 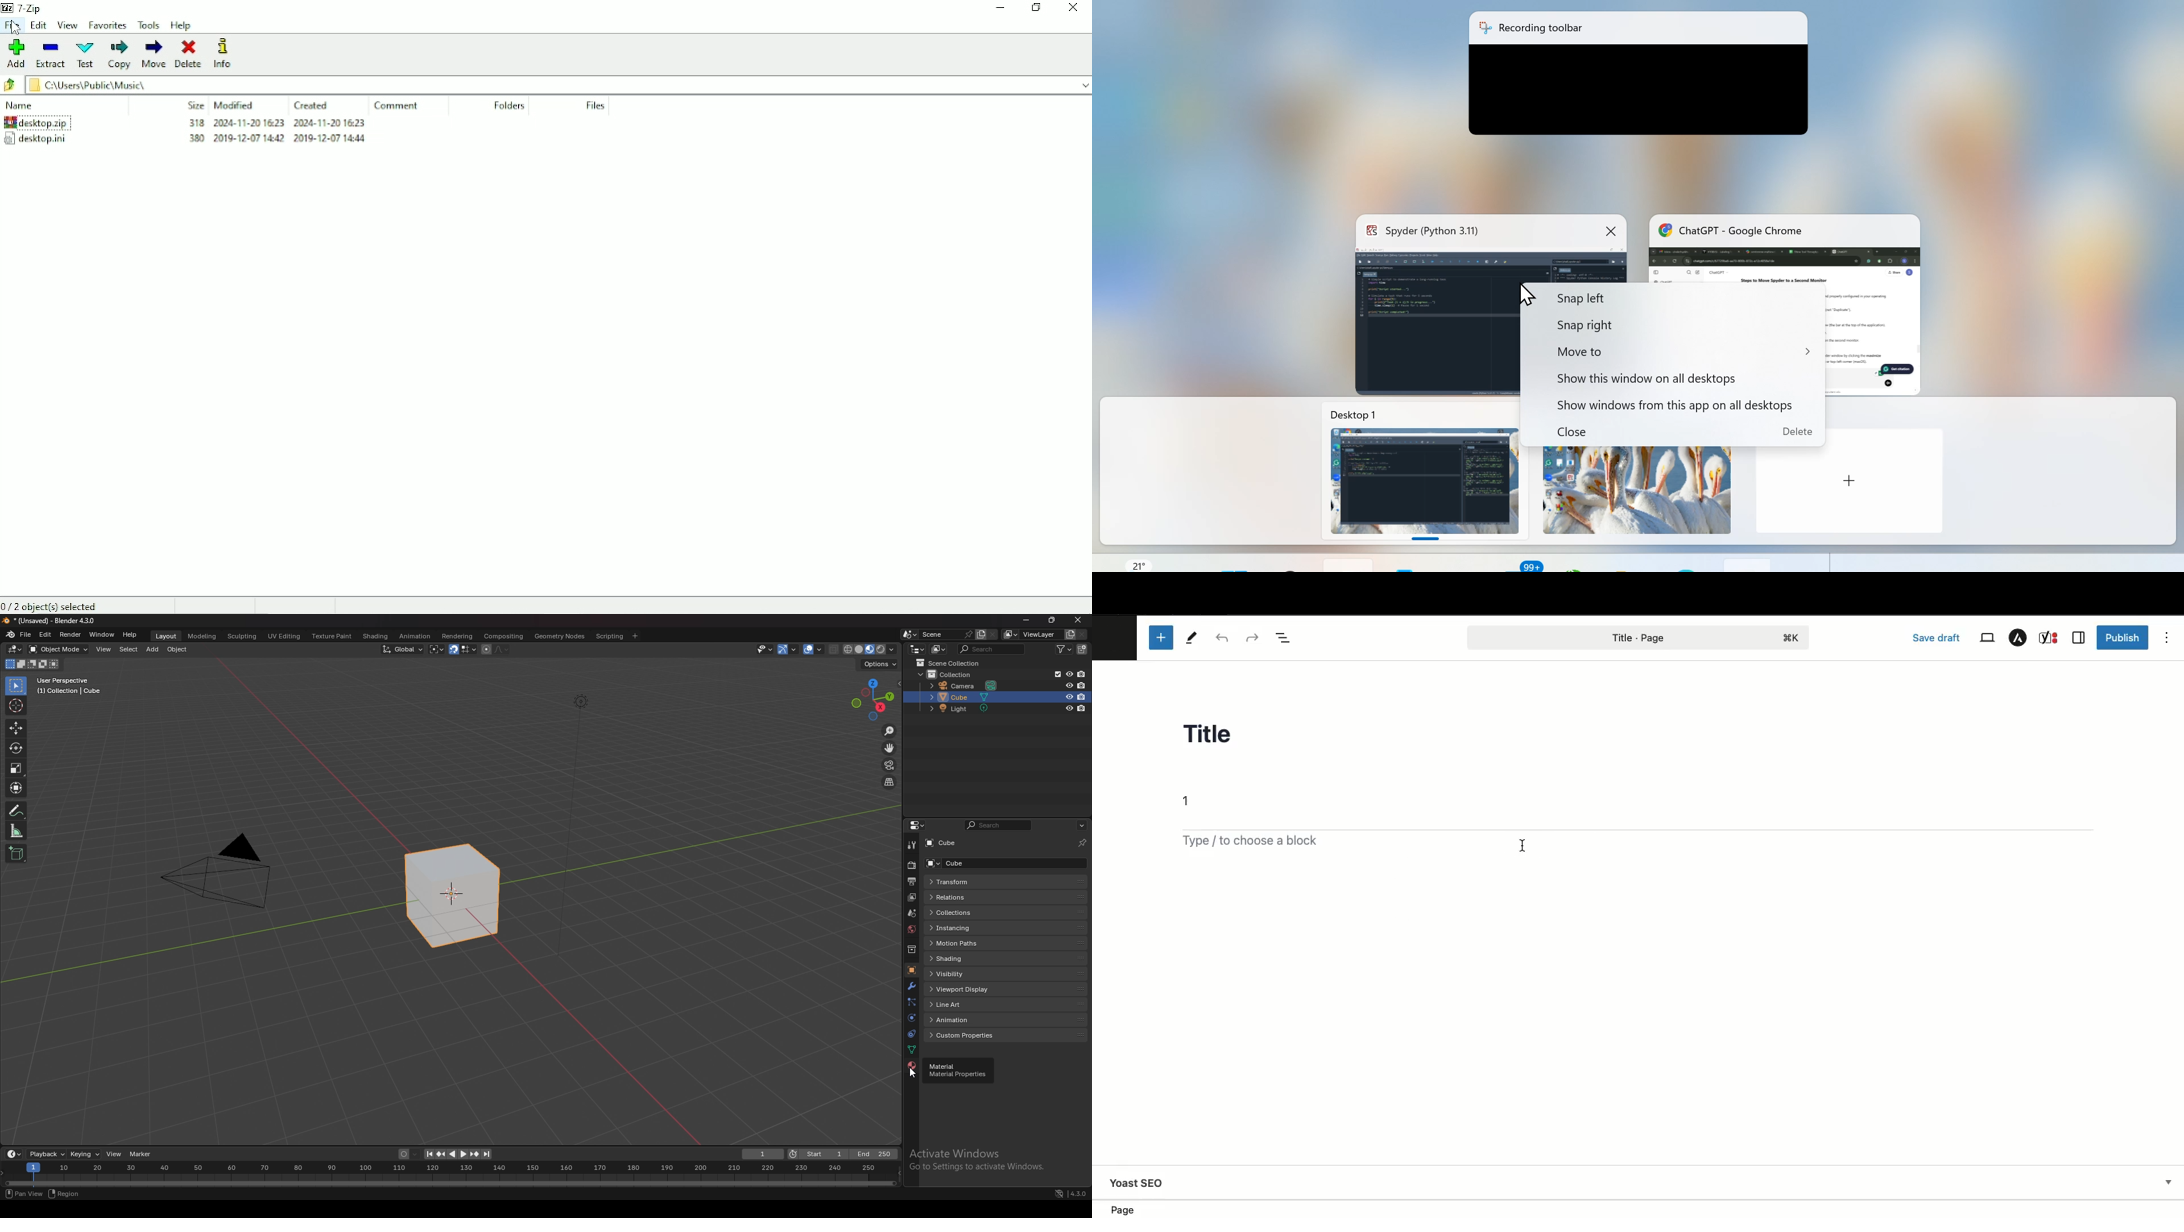 I want to click on editor type, so click(x=14, y=1155).